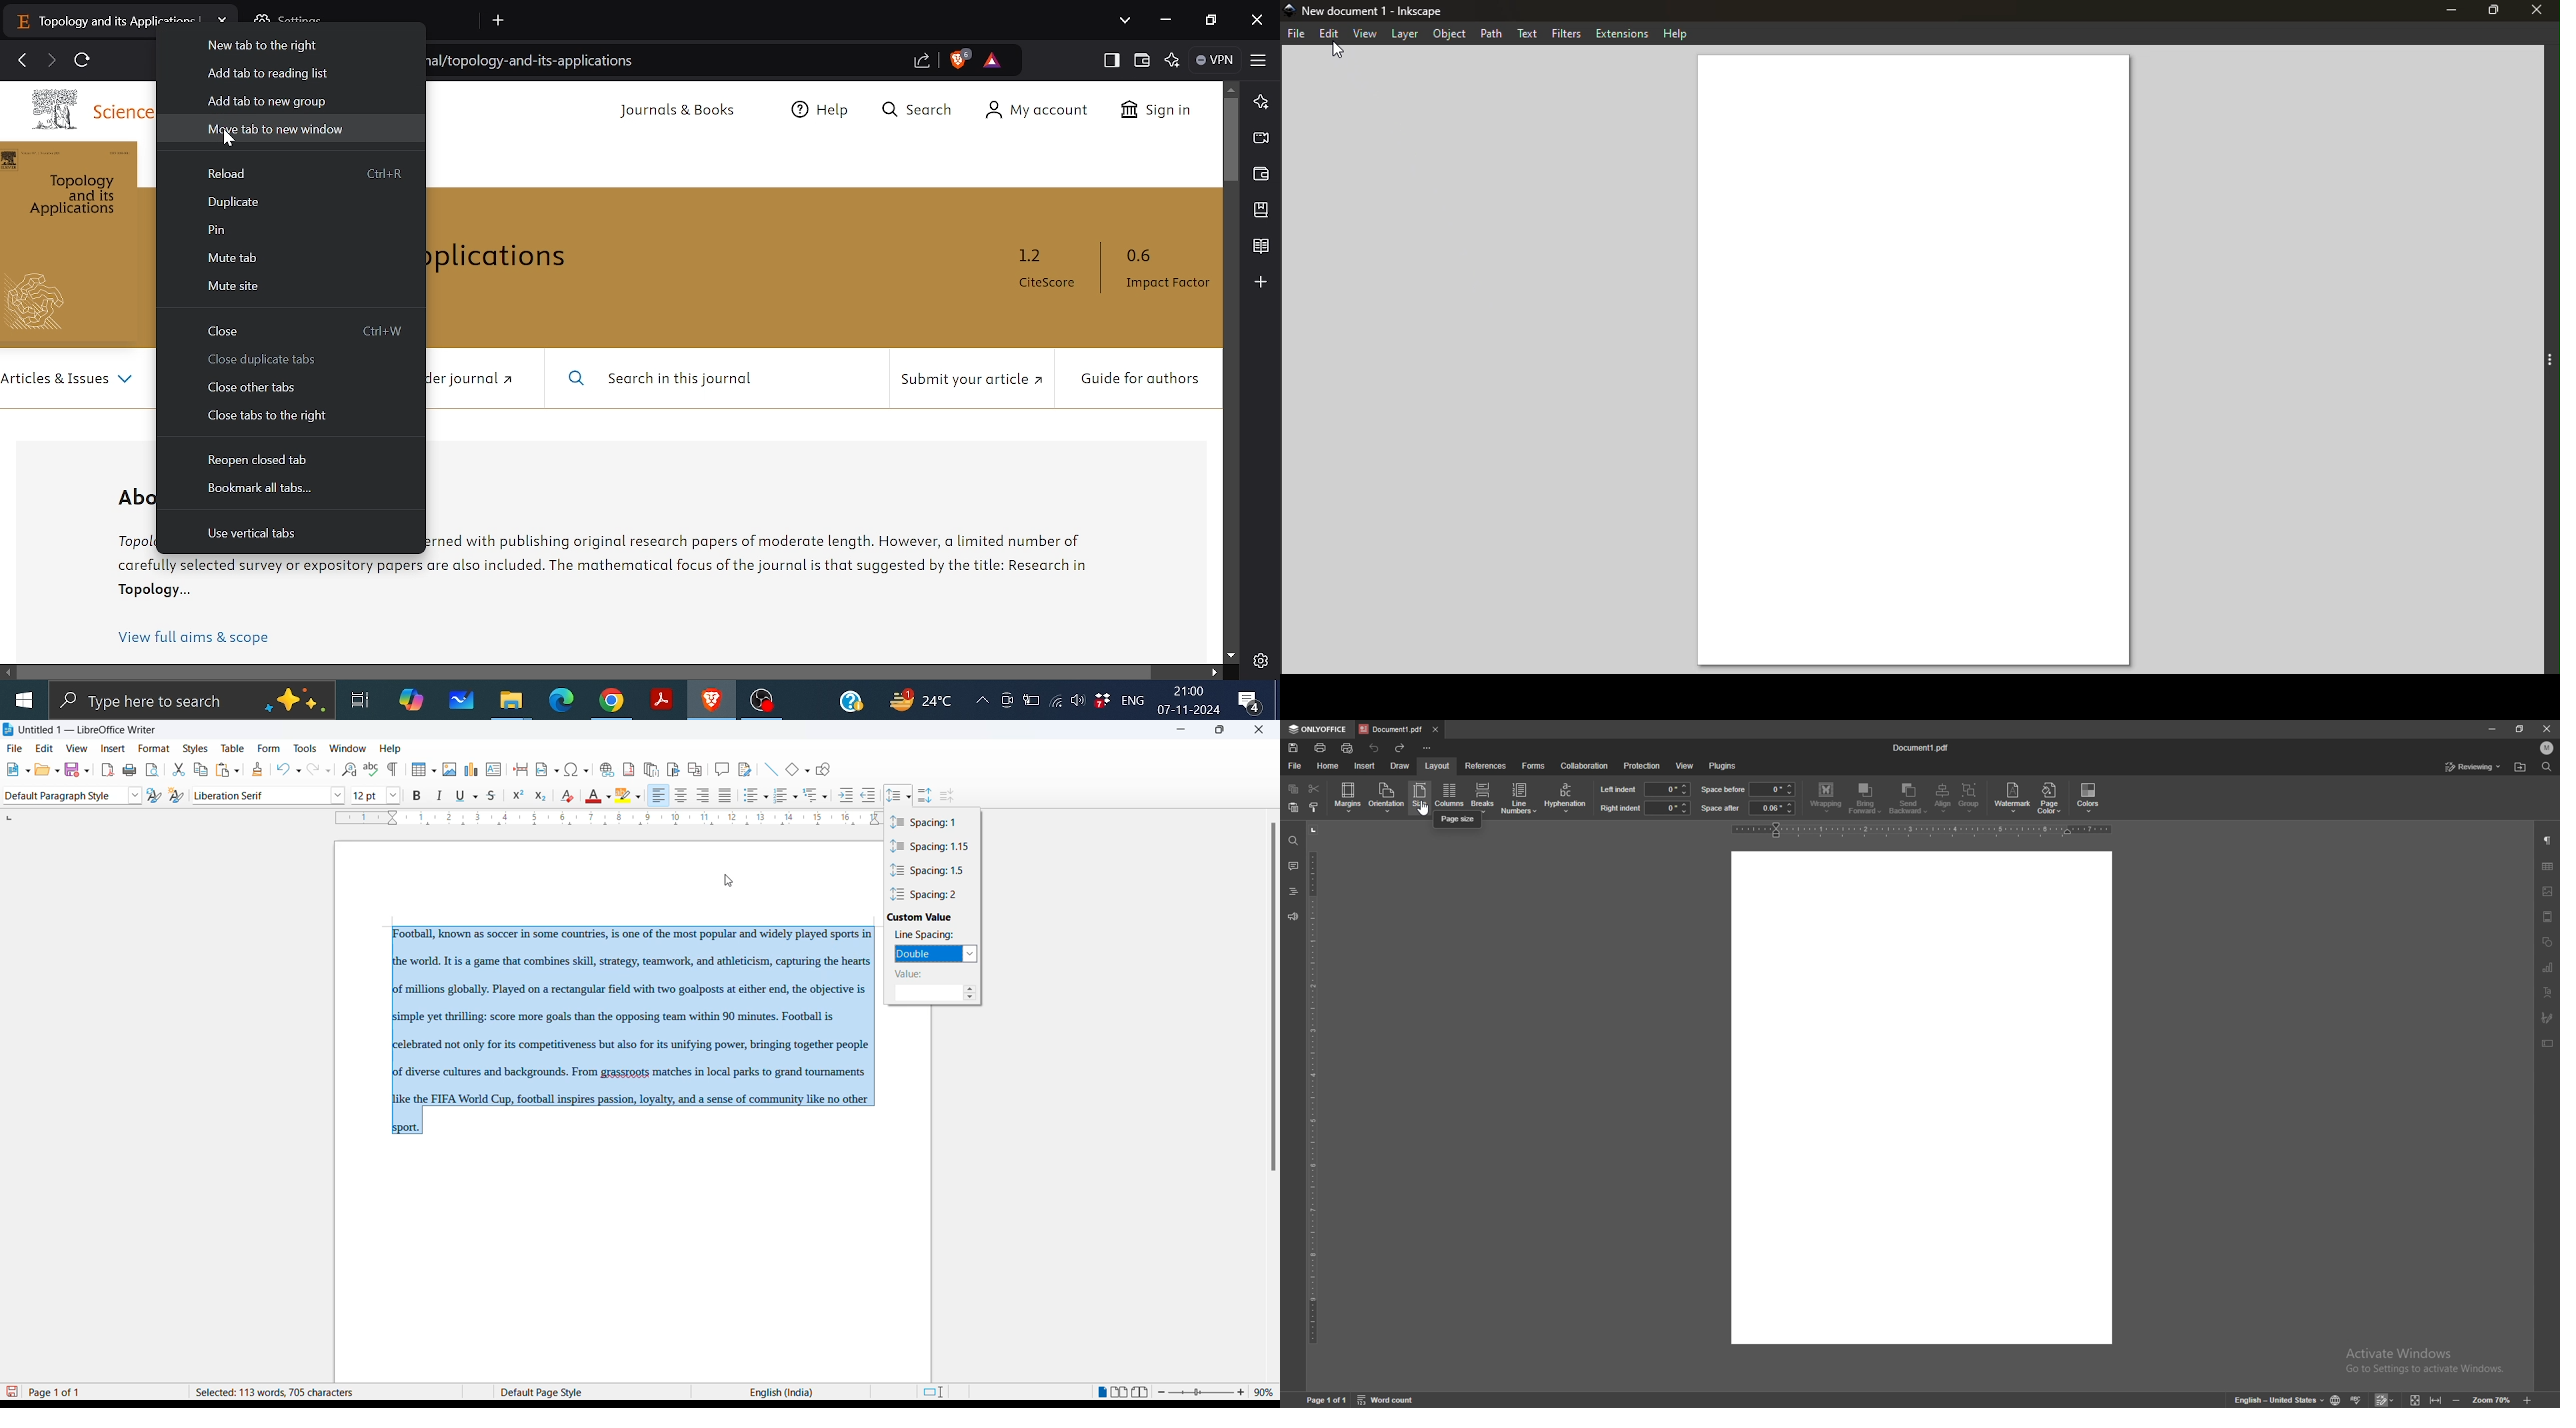  What do you see at coordinates (659, 796) in the screenshot?
I see `text align right` at bounding box center [659, 796].